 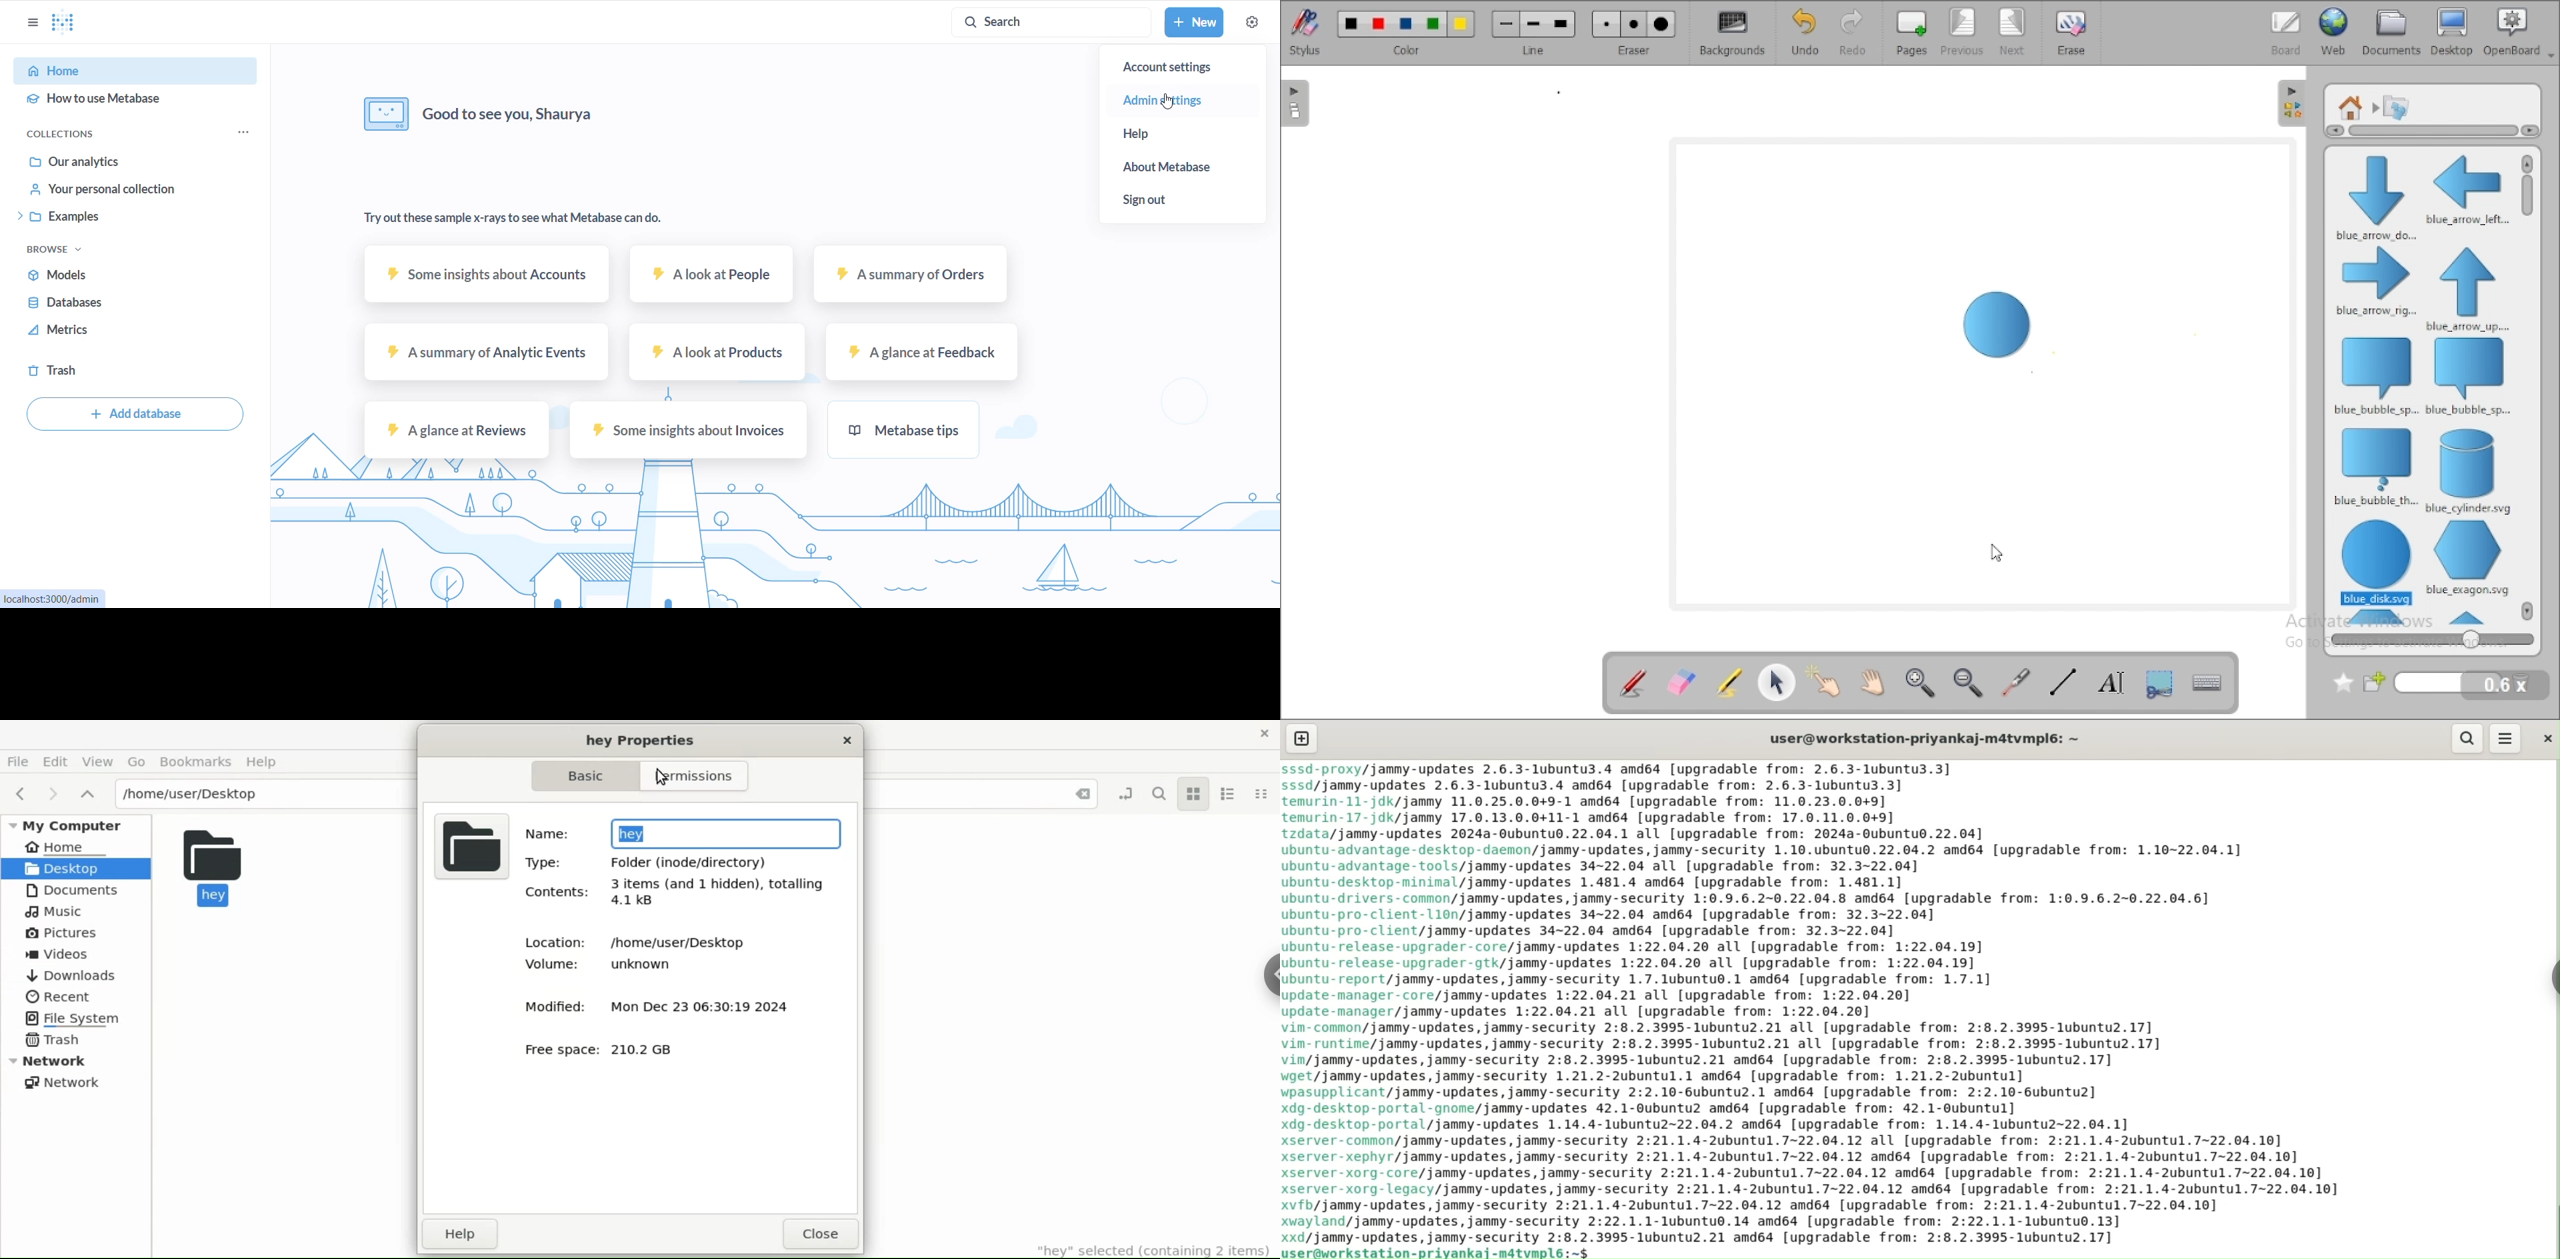 I want to click on blue arrow up, so click(x=2468, y=289).